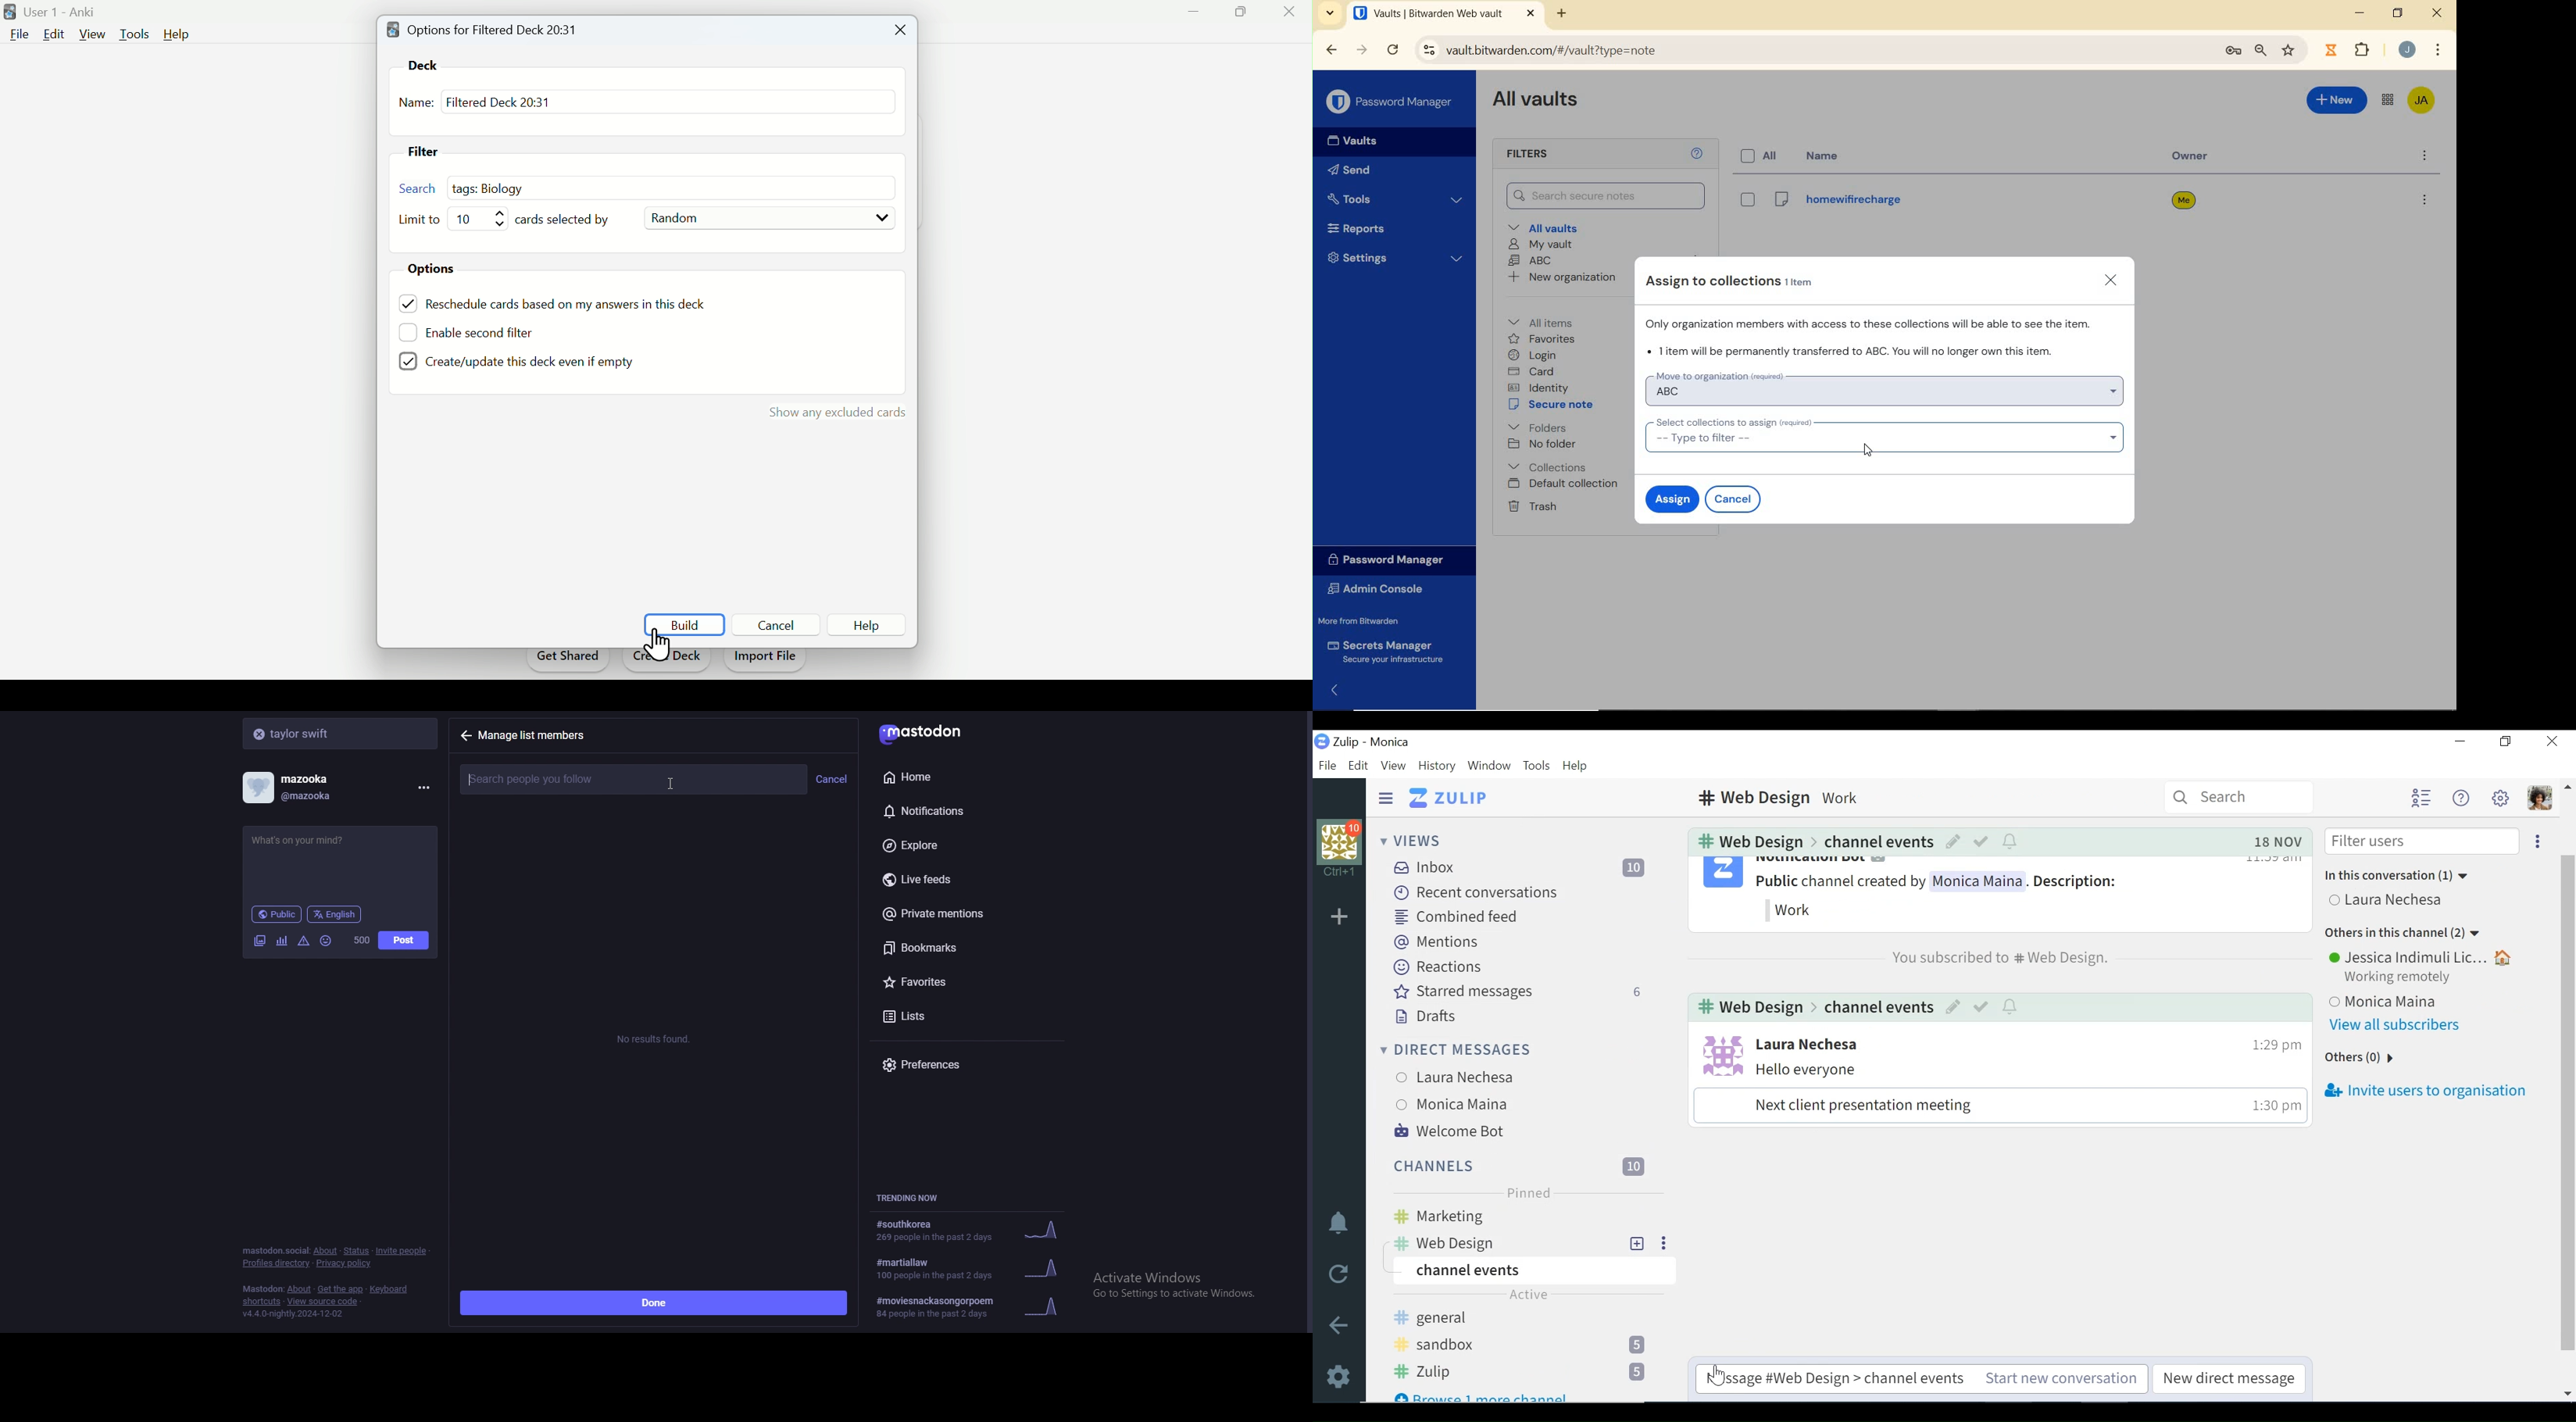 Image resolution: width=2576 pixels, height=1428 pixels. I want to click on mark as resolved, so click(1982, 1008).